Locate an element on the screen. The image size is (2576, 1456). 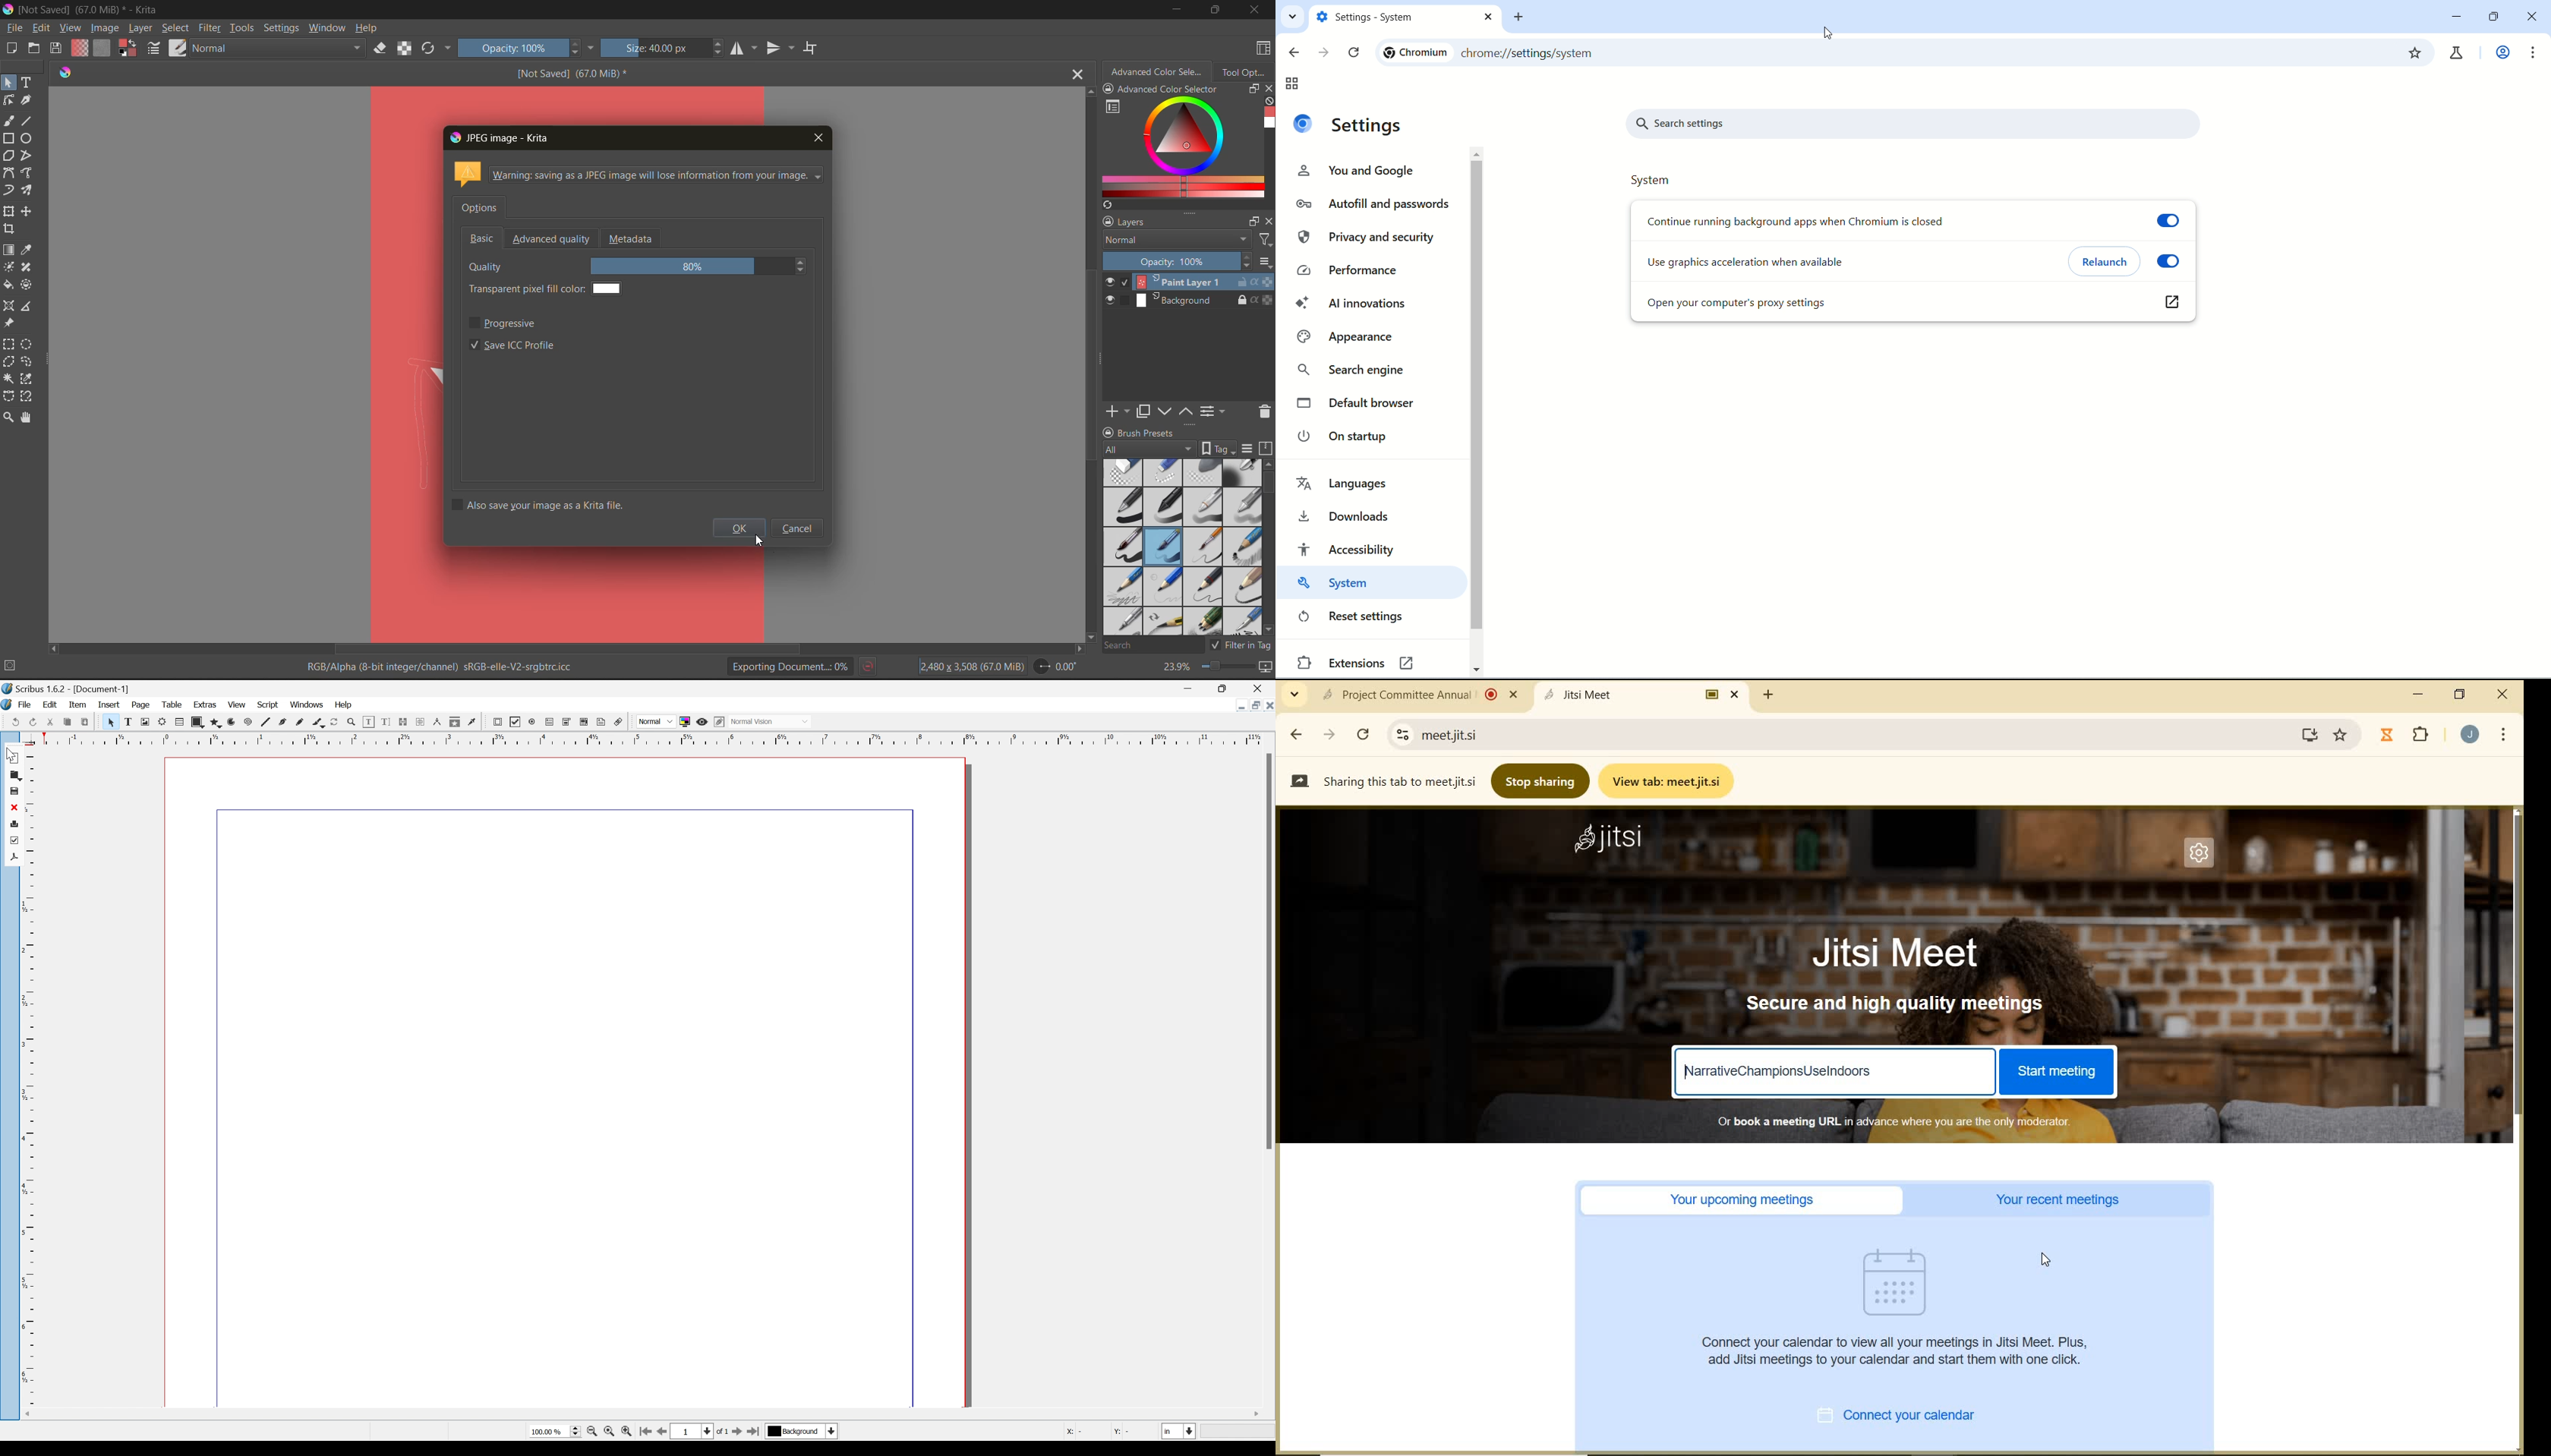
app name and file name is located at coordinates (92, 8).